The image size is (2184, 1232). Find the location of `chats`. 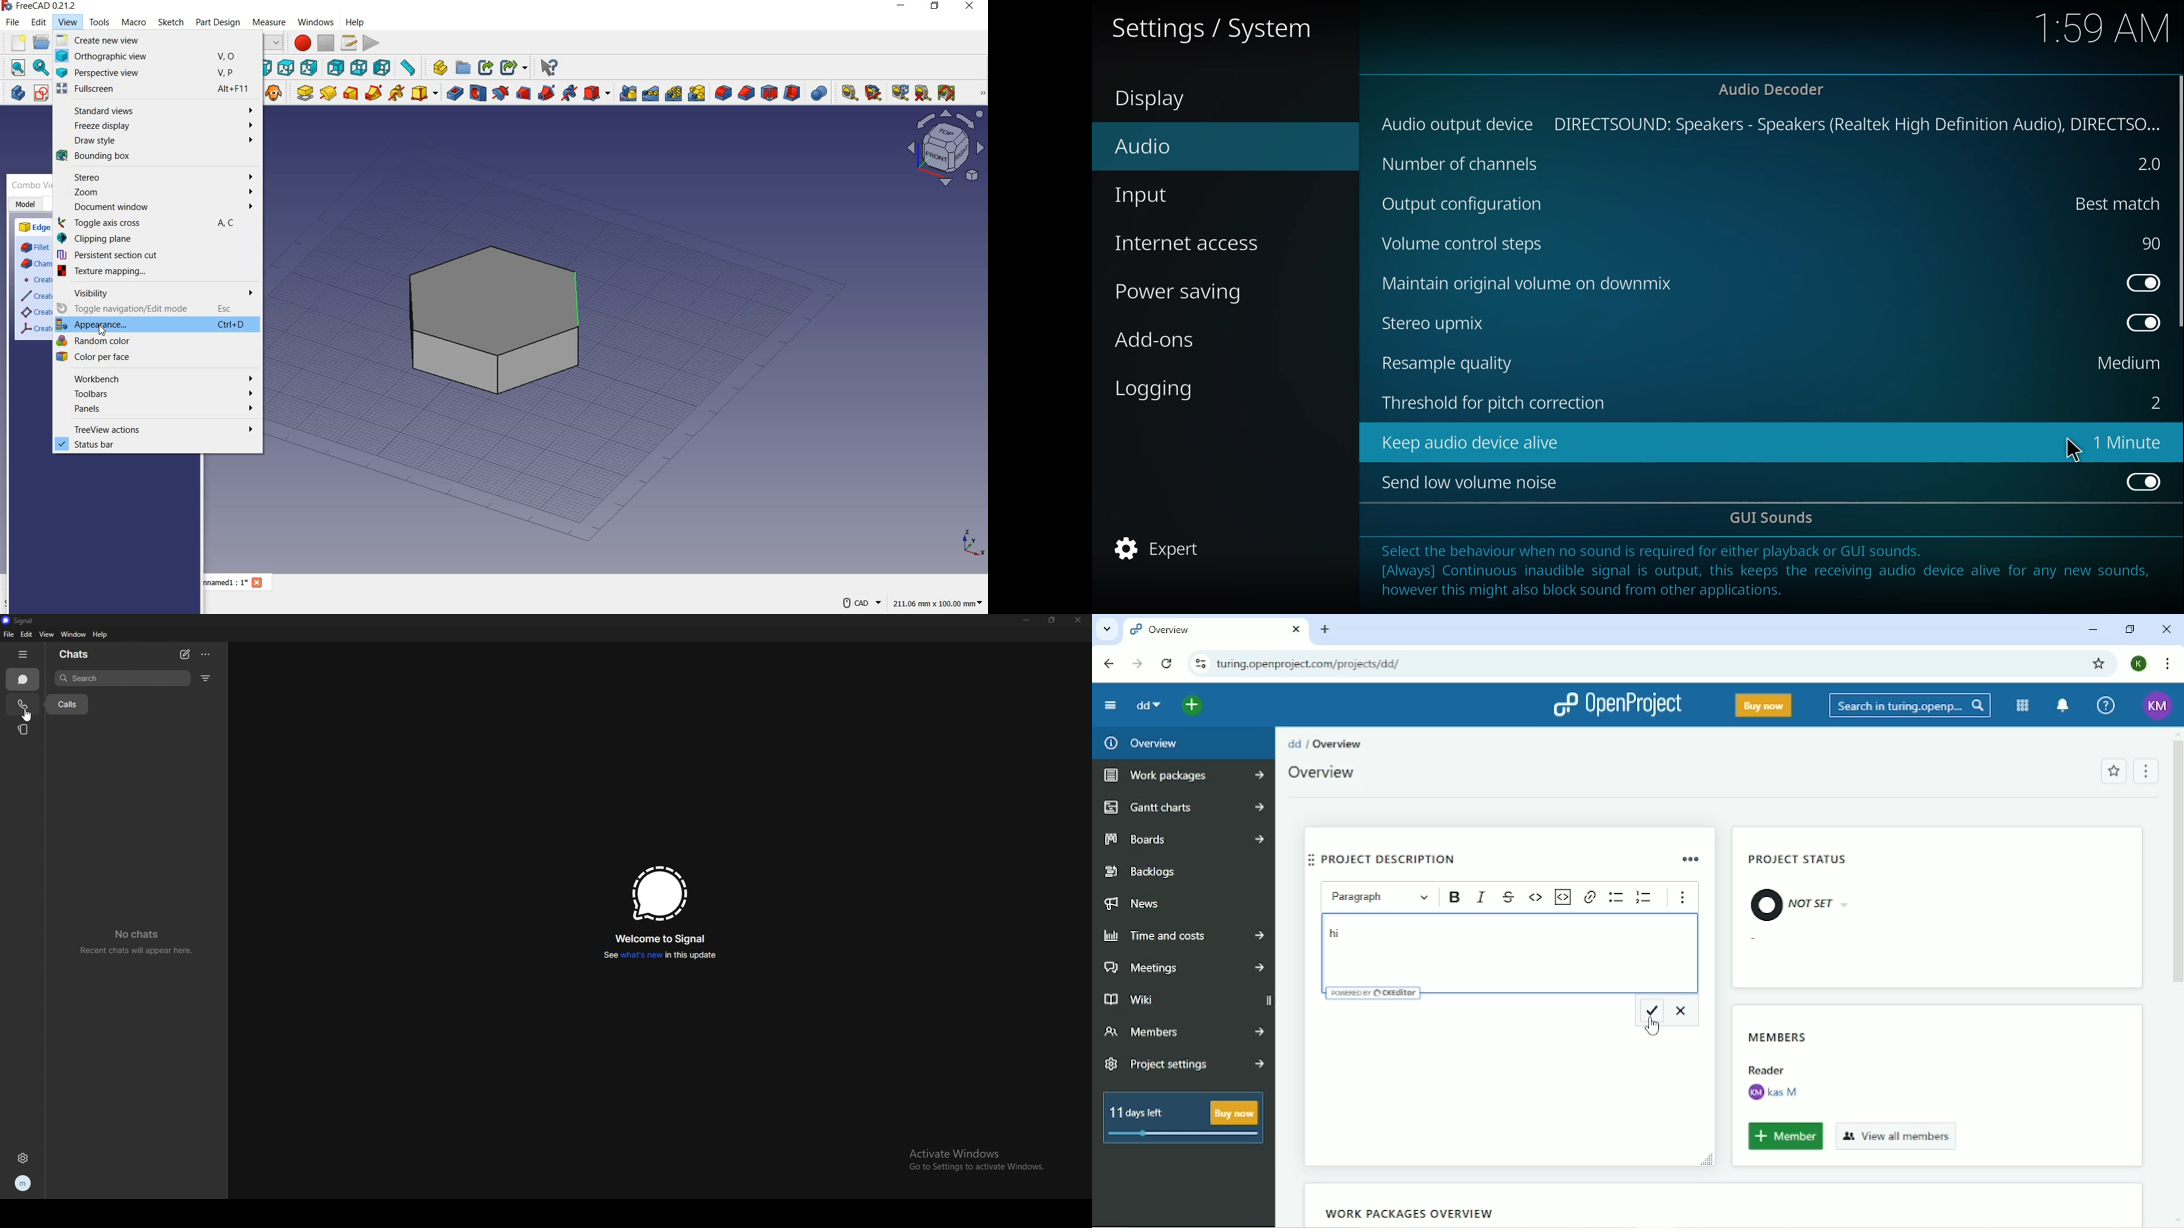

chats is located at coordinates (23, 679).